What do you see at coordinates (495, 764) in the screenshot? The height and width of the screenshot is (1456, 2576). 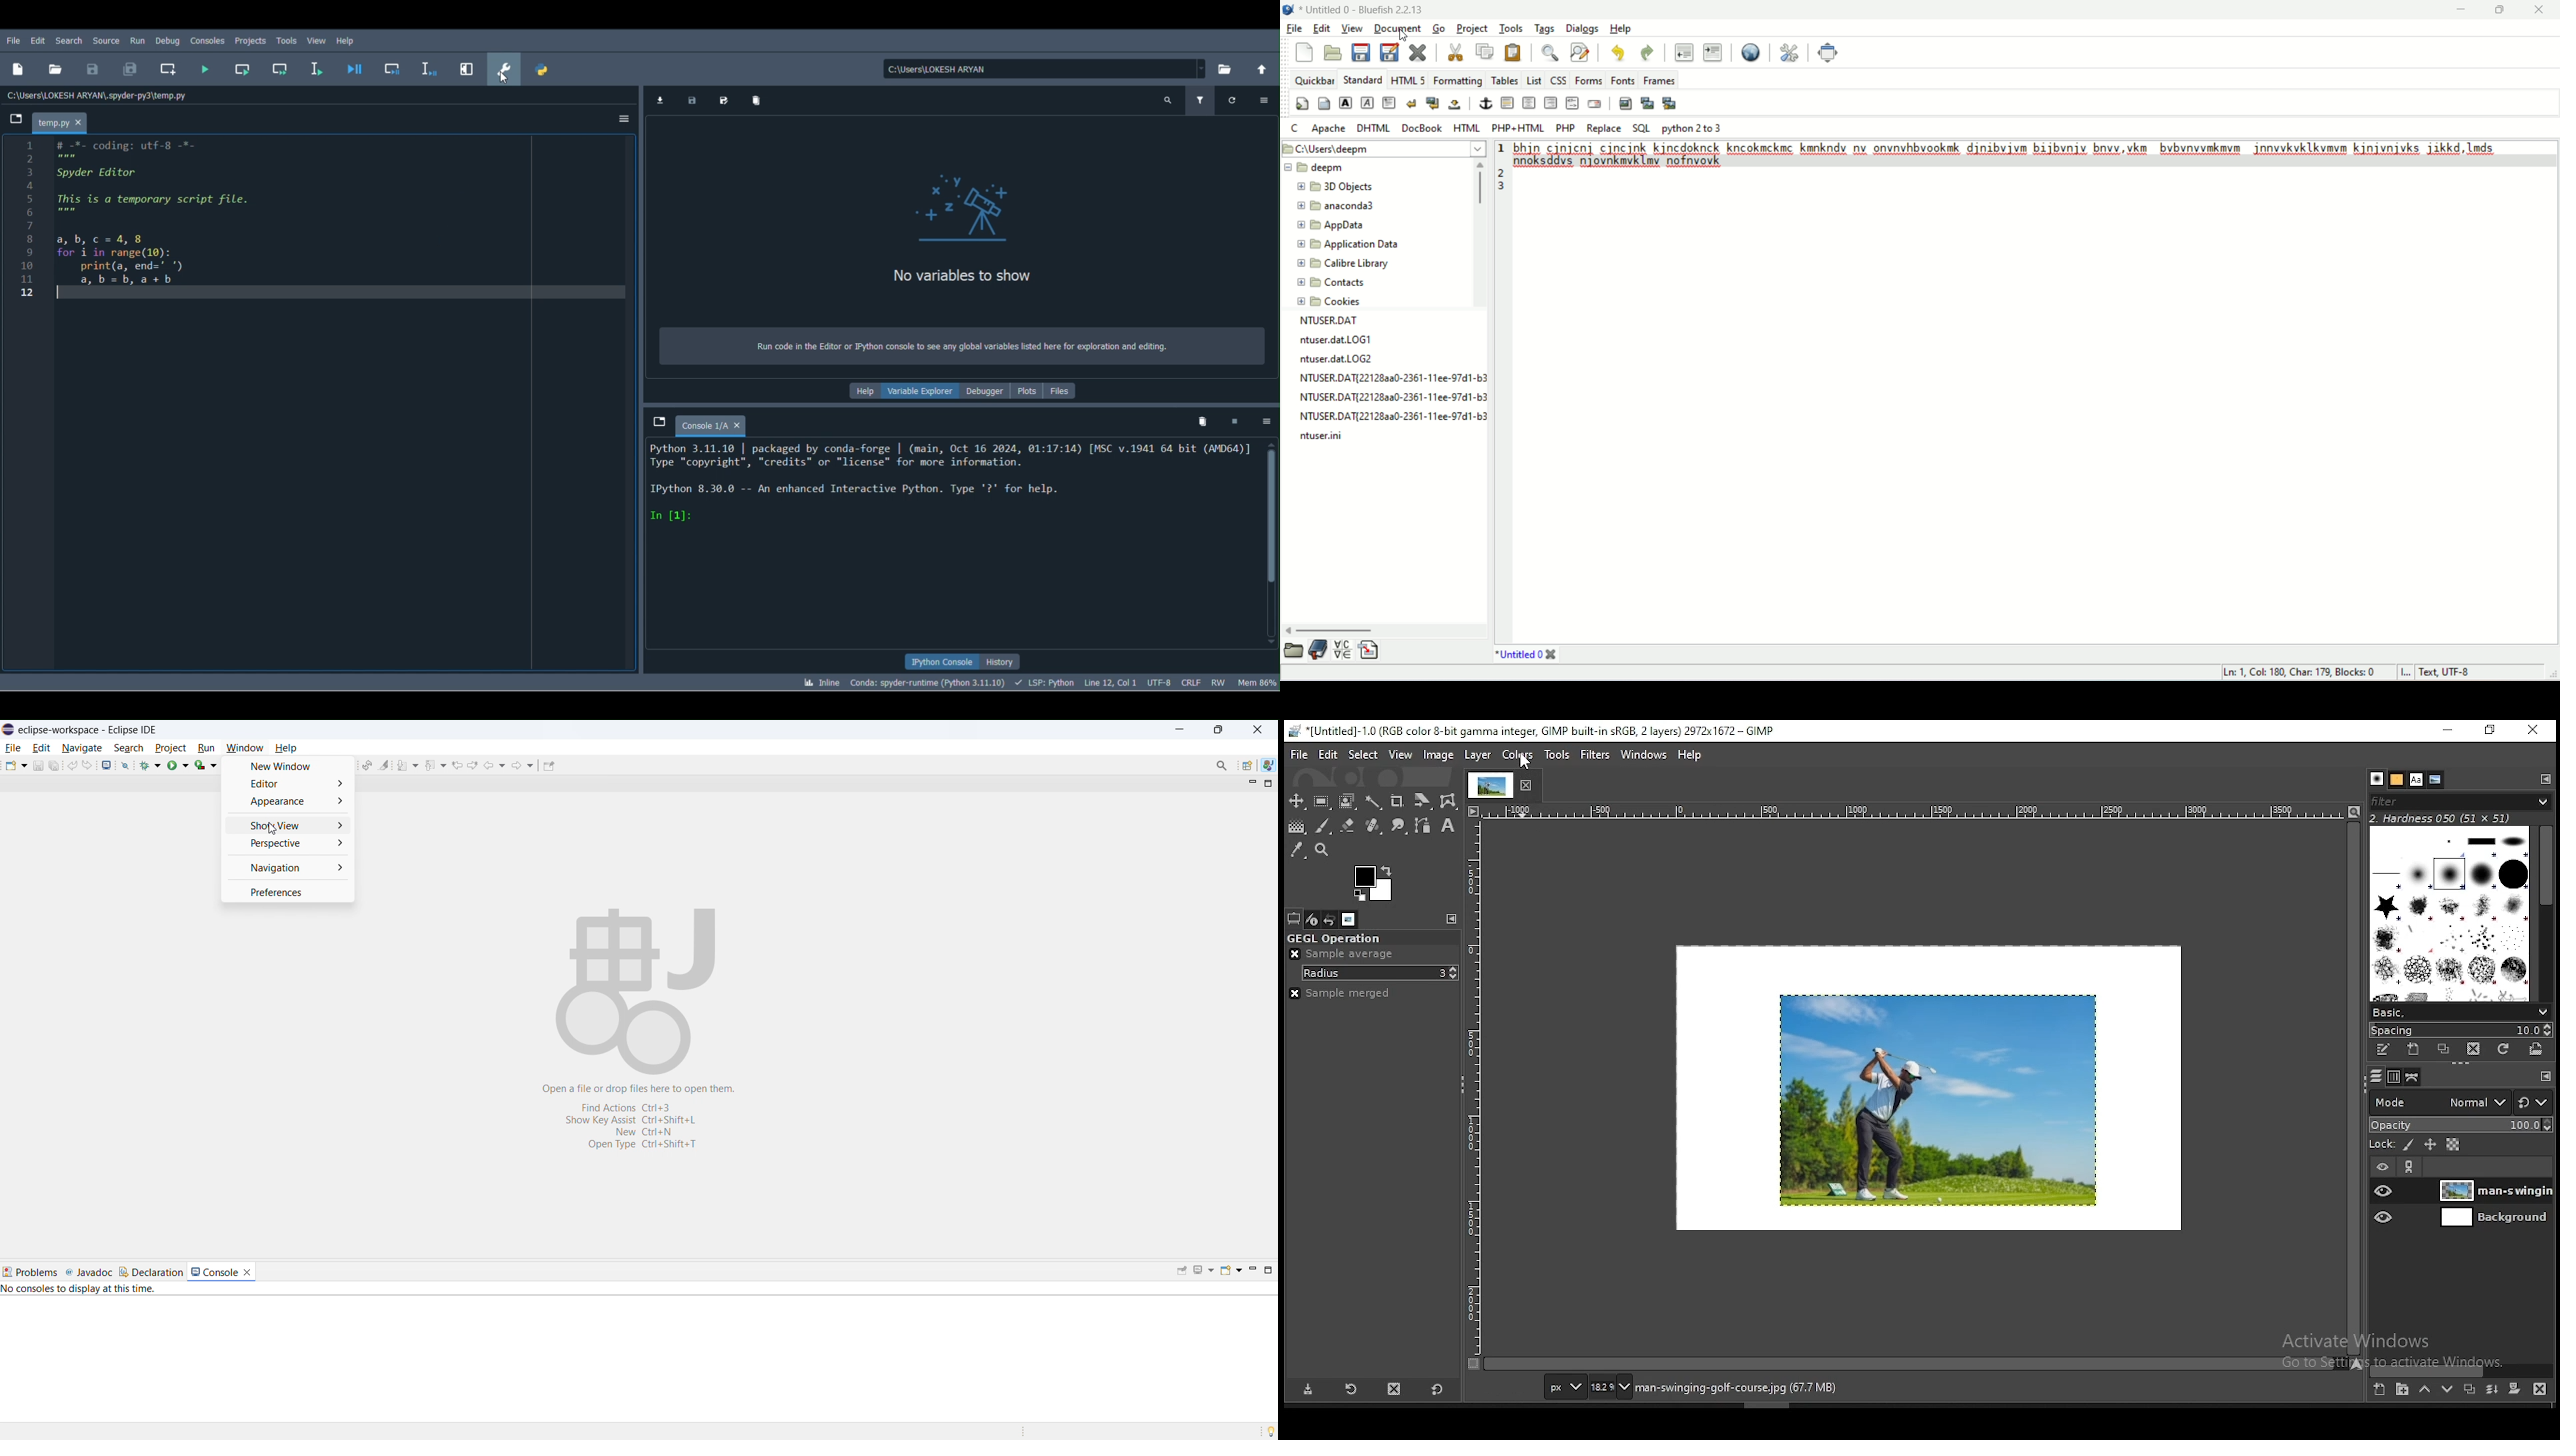 I see `back` at bounding box center [495, 764].